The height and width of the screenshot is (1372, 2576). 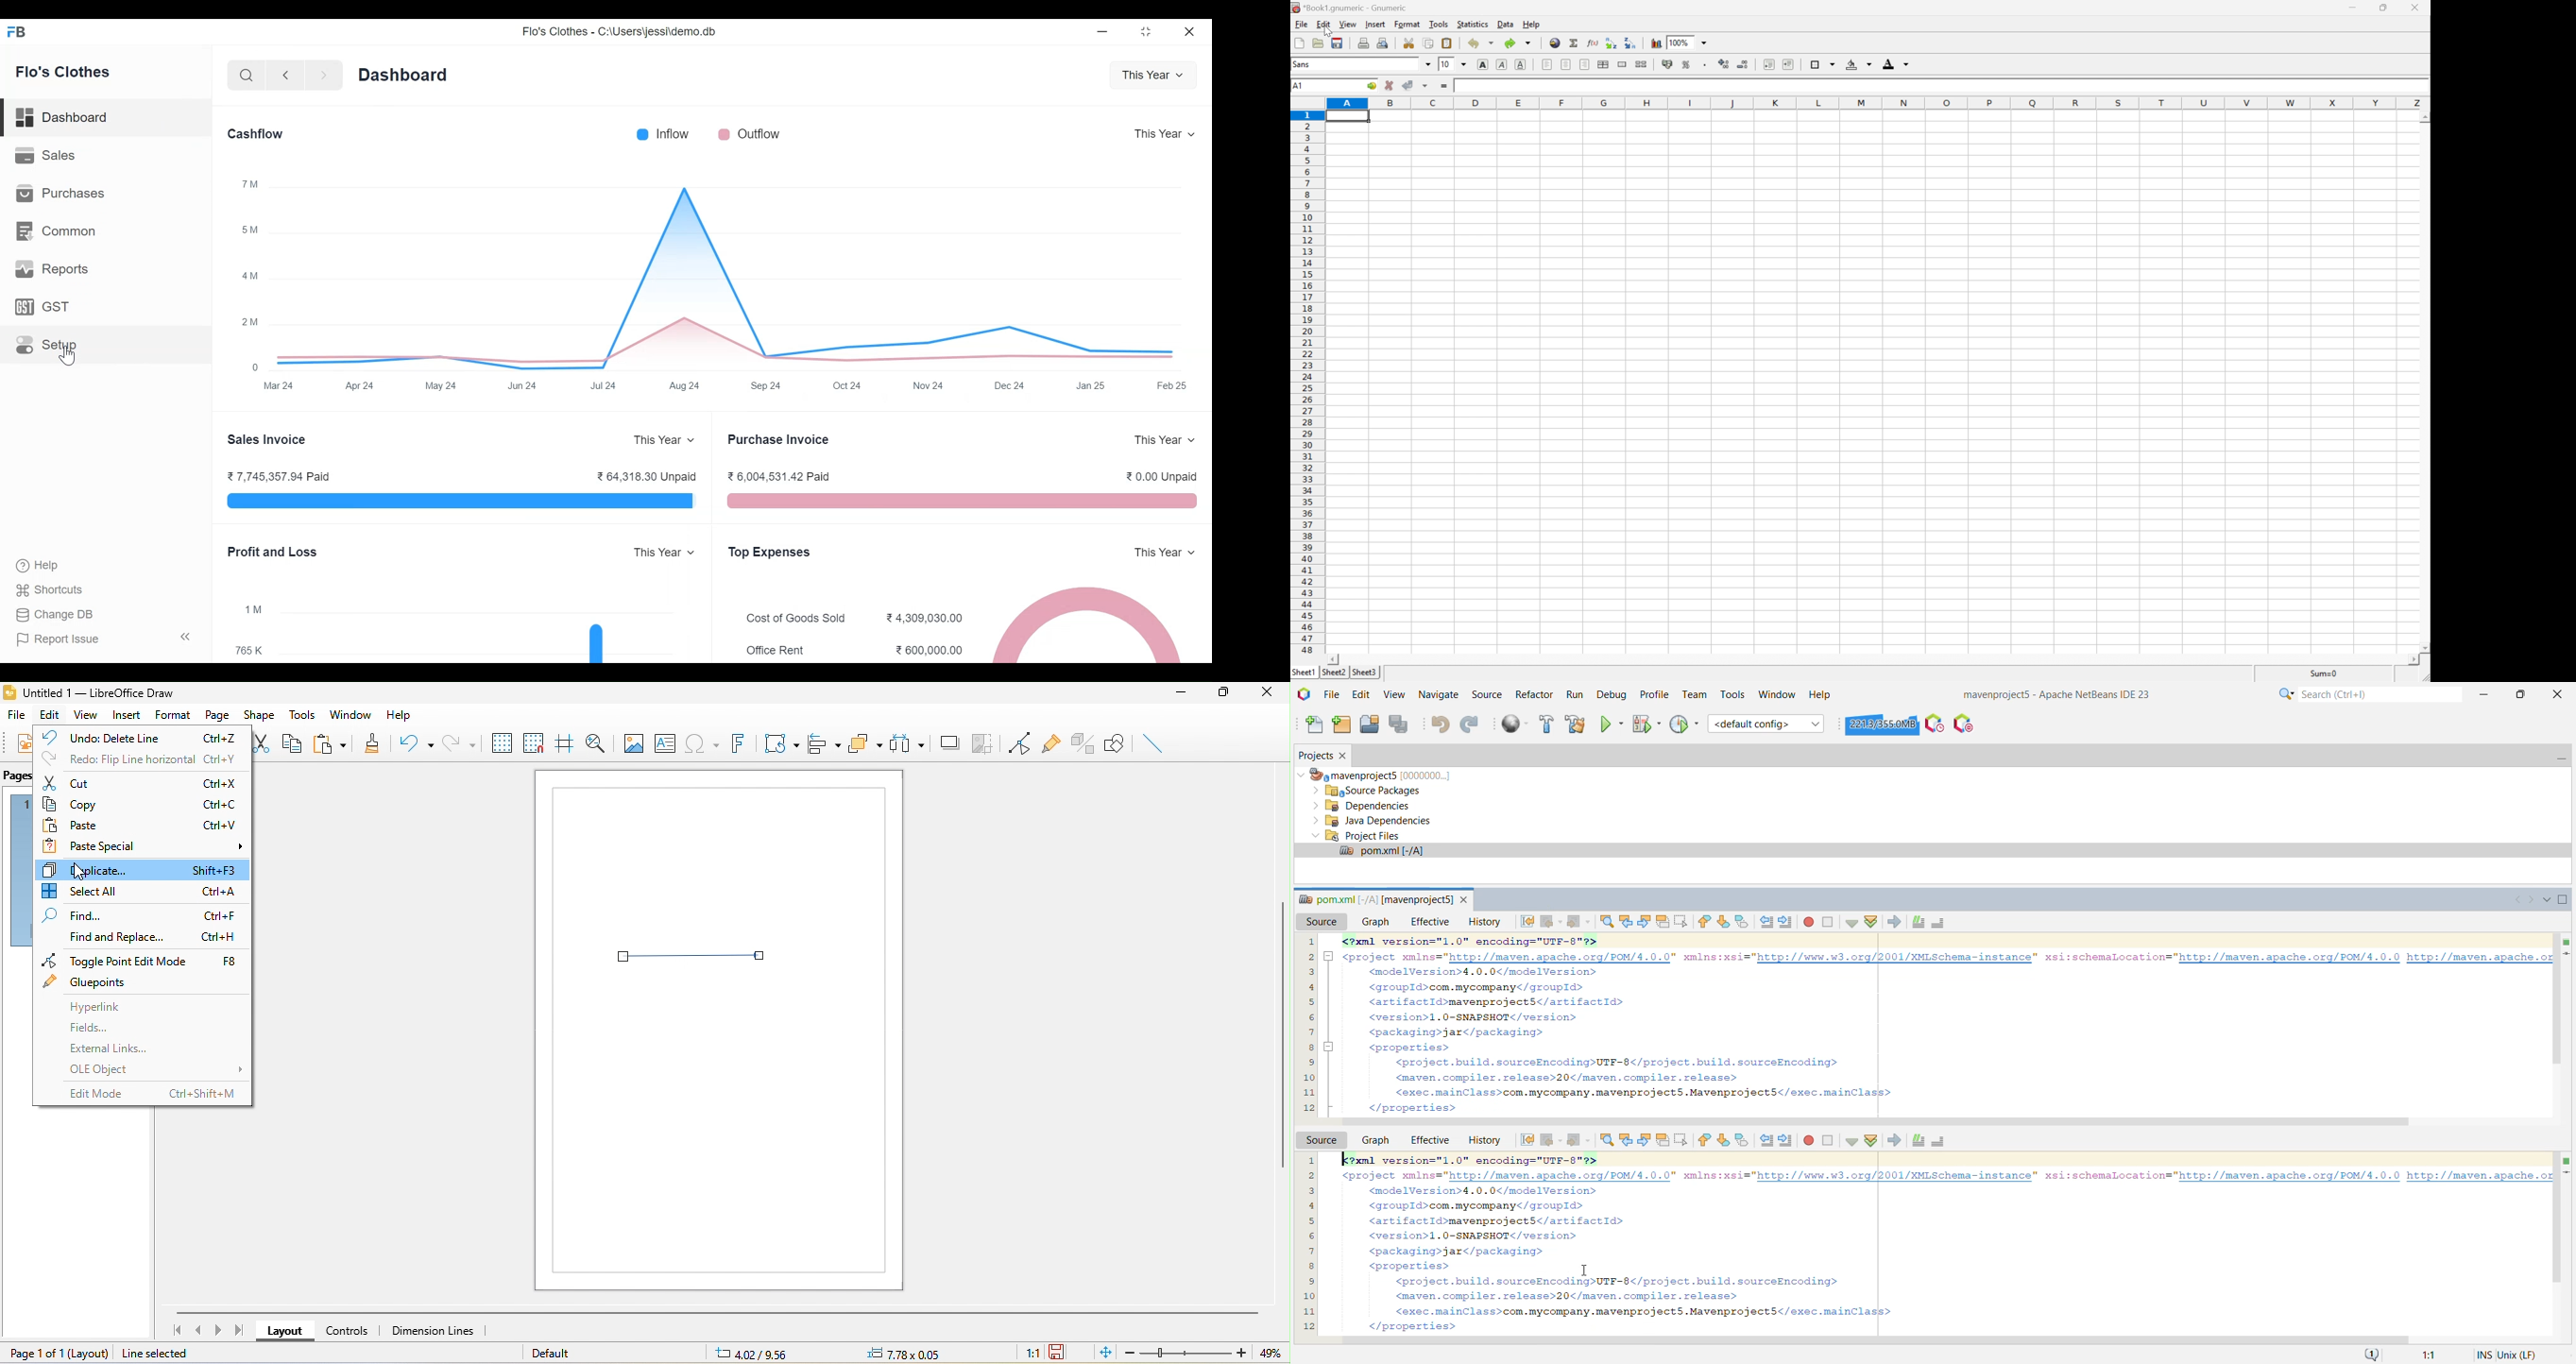 What do you see at coordinates (280, 476) in the screenshot?
I see `₹ 7,745,357.94 Paid` at bounding box center [280, 476].